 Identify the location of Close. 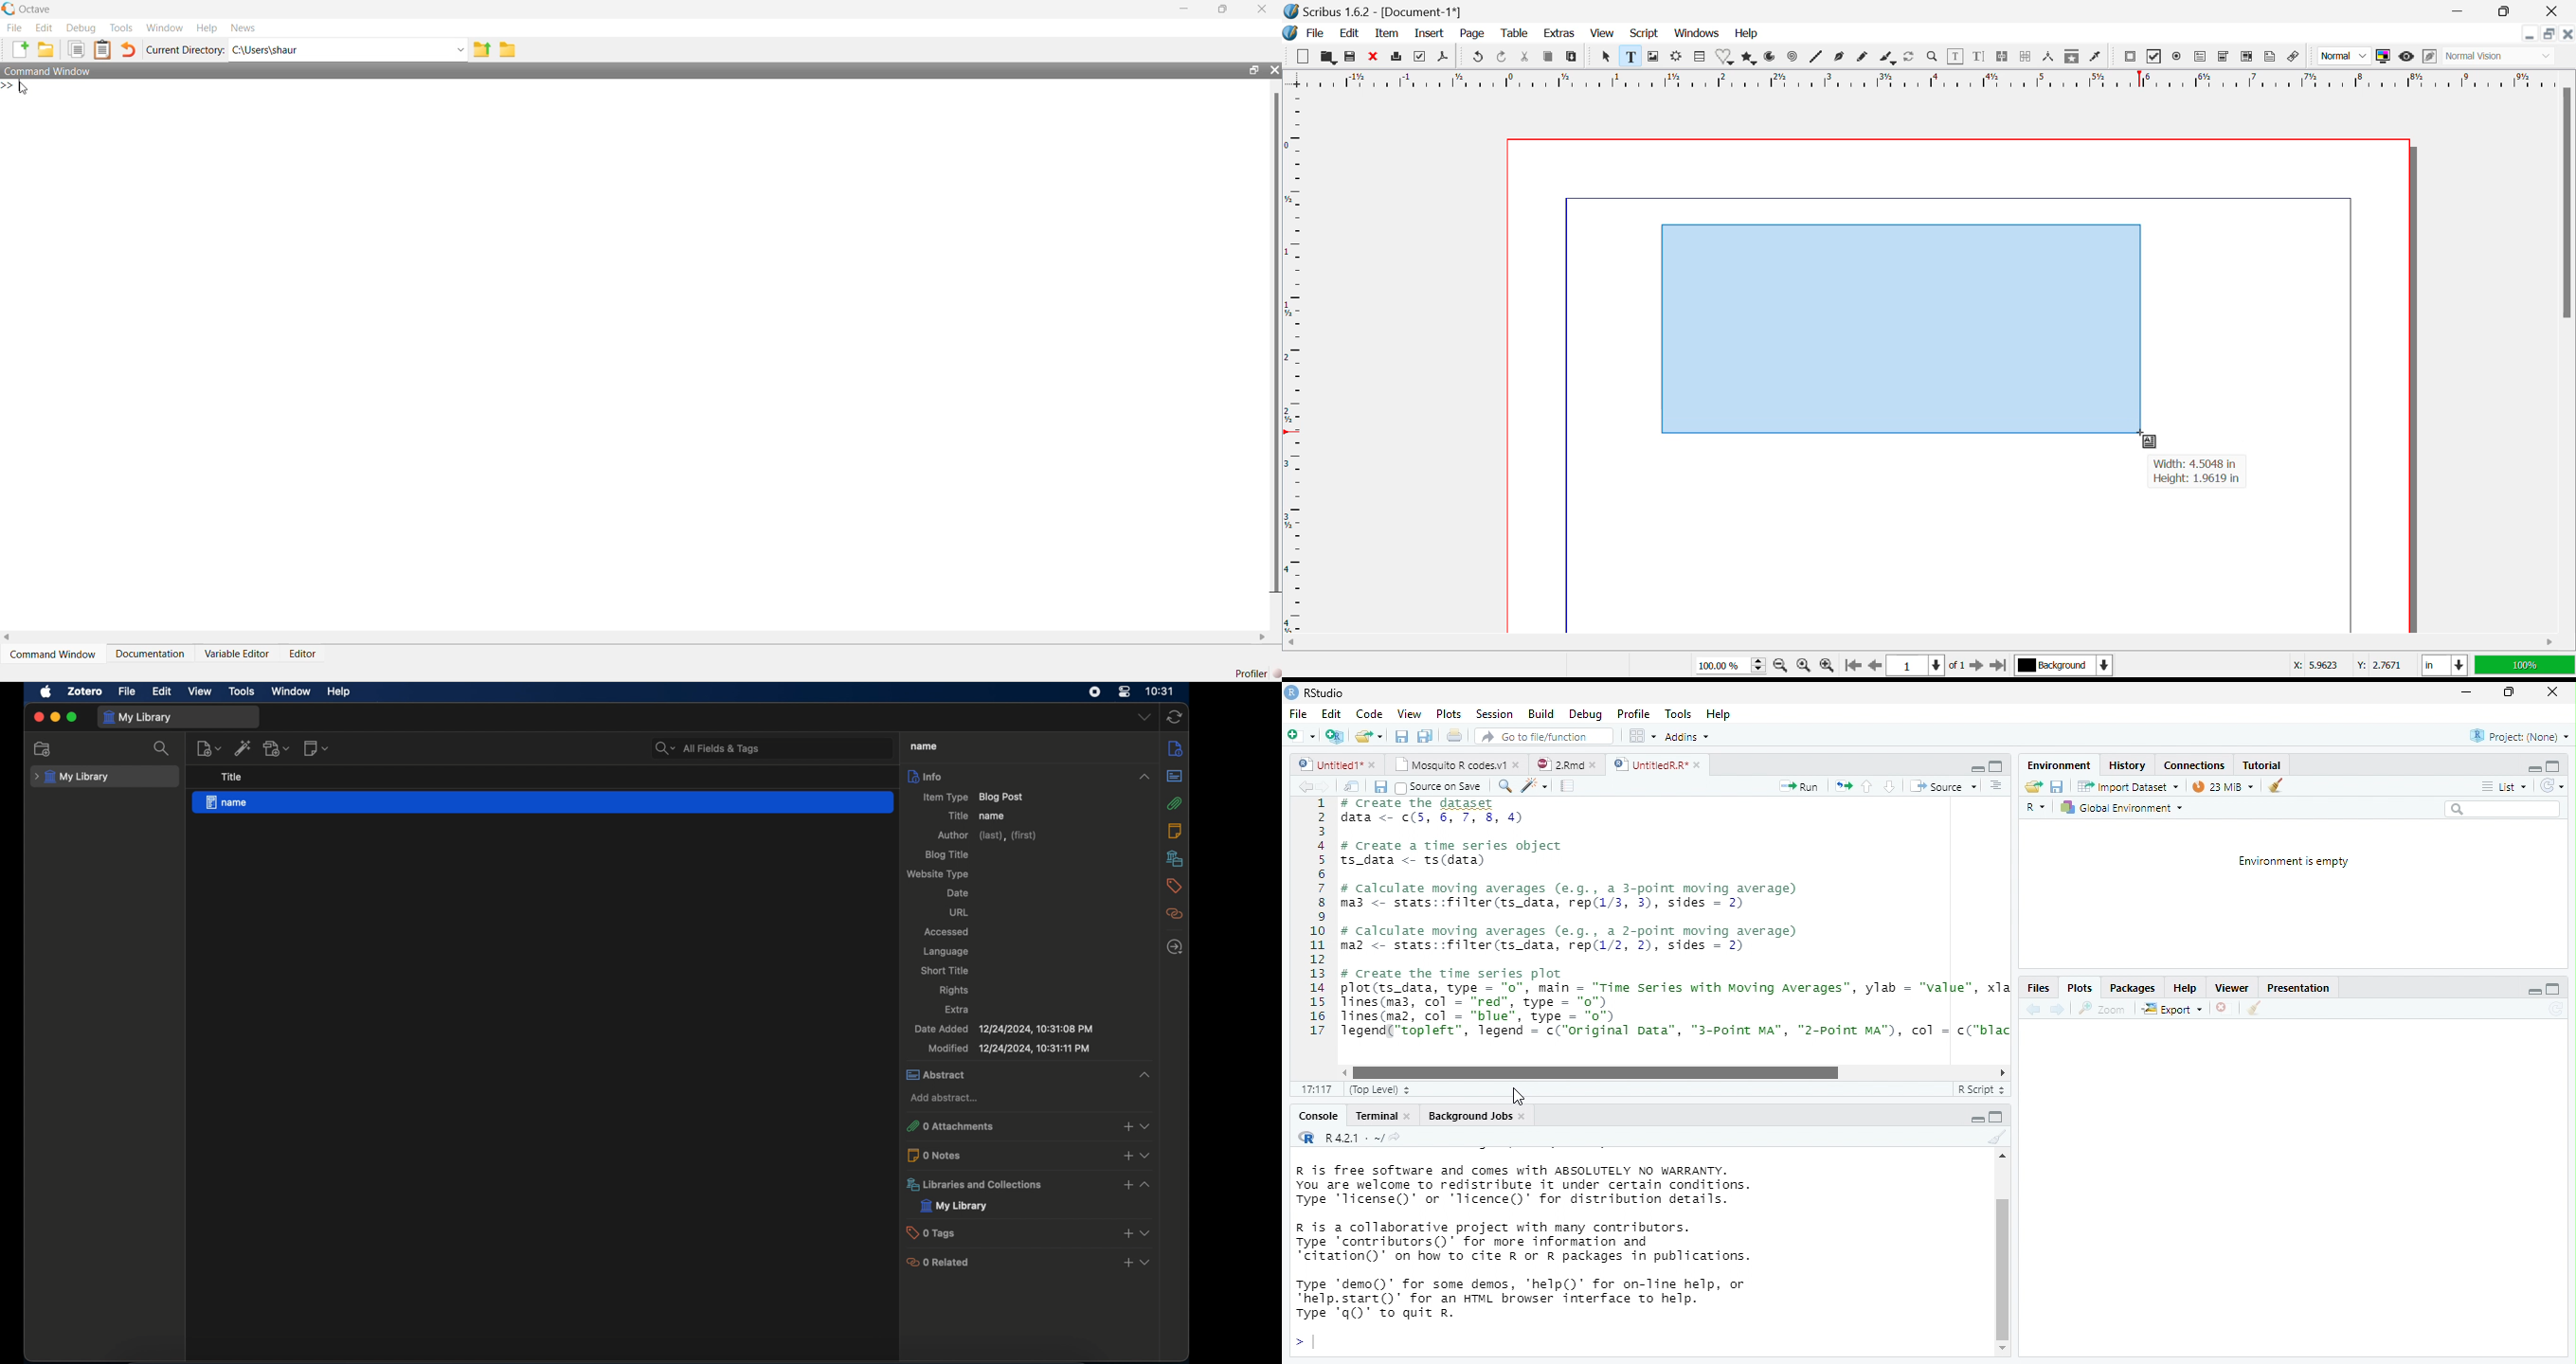
(2552, 11).